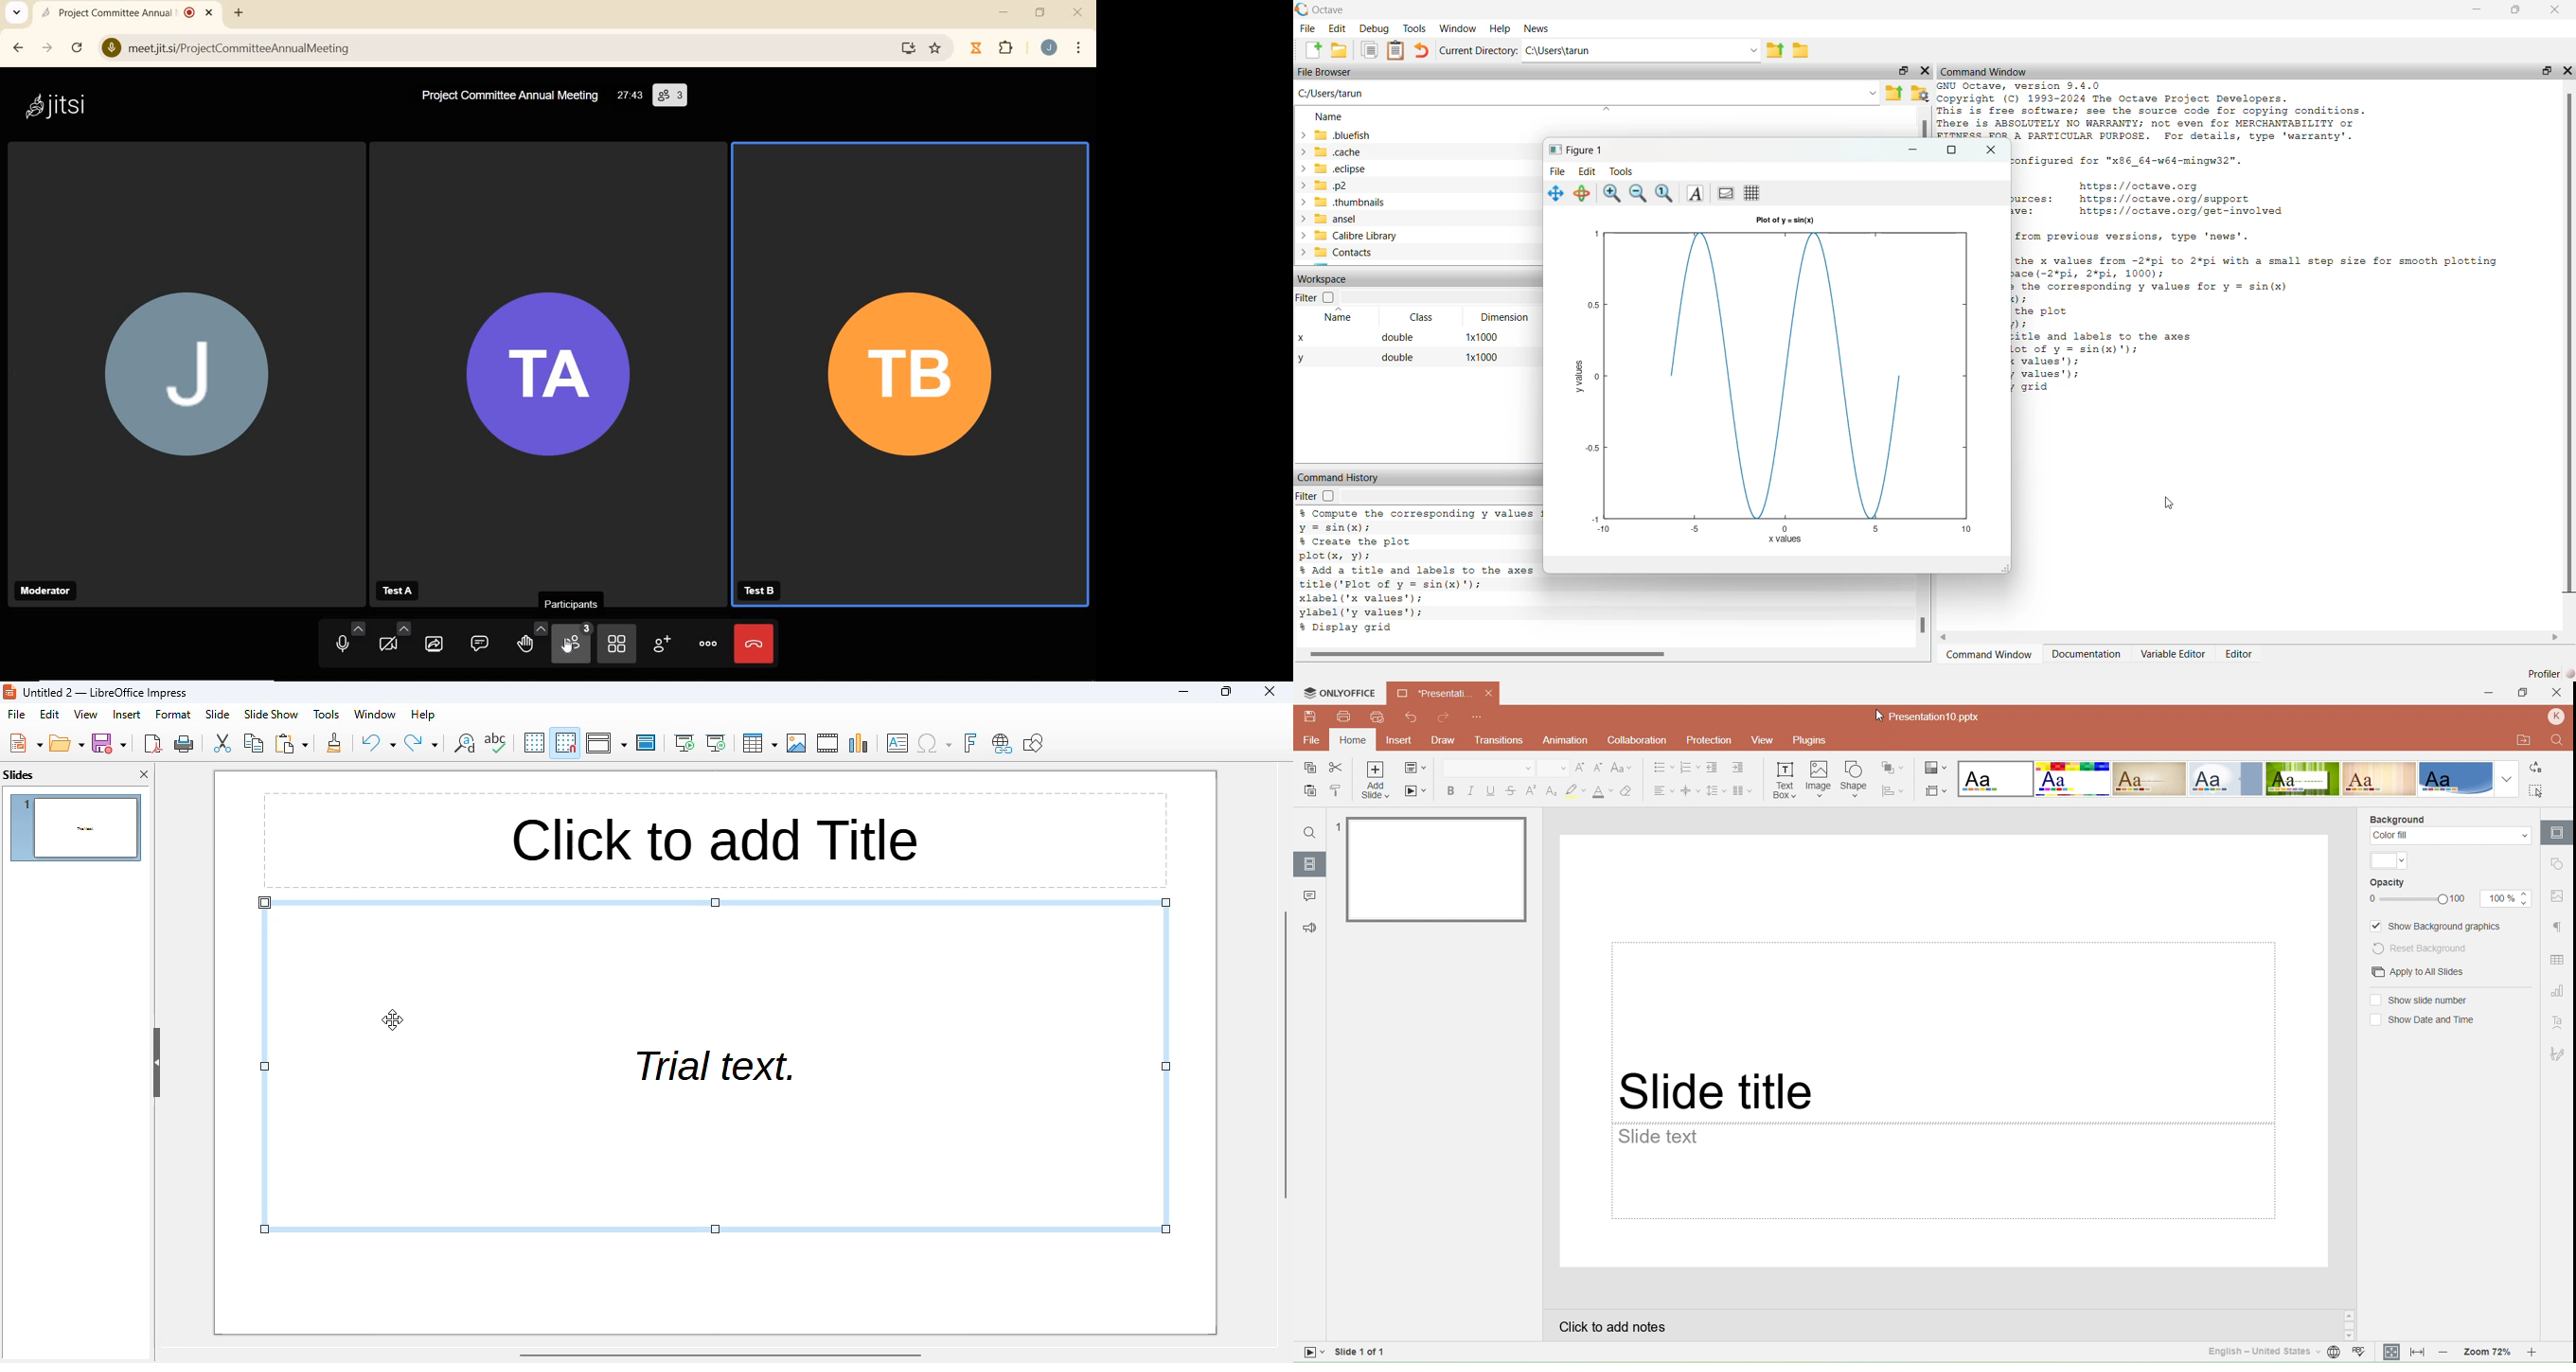 The image size is (2576, 1372). Describe the element at coordinates (933, 743) in the screenshot. I see `insert special characters` at that location.